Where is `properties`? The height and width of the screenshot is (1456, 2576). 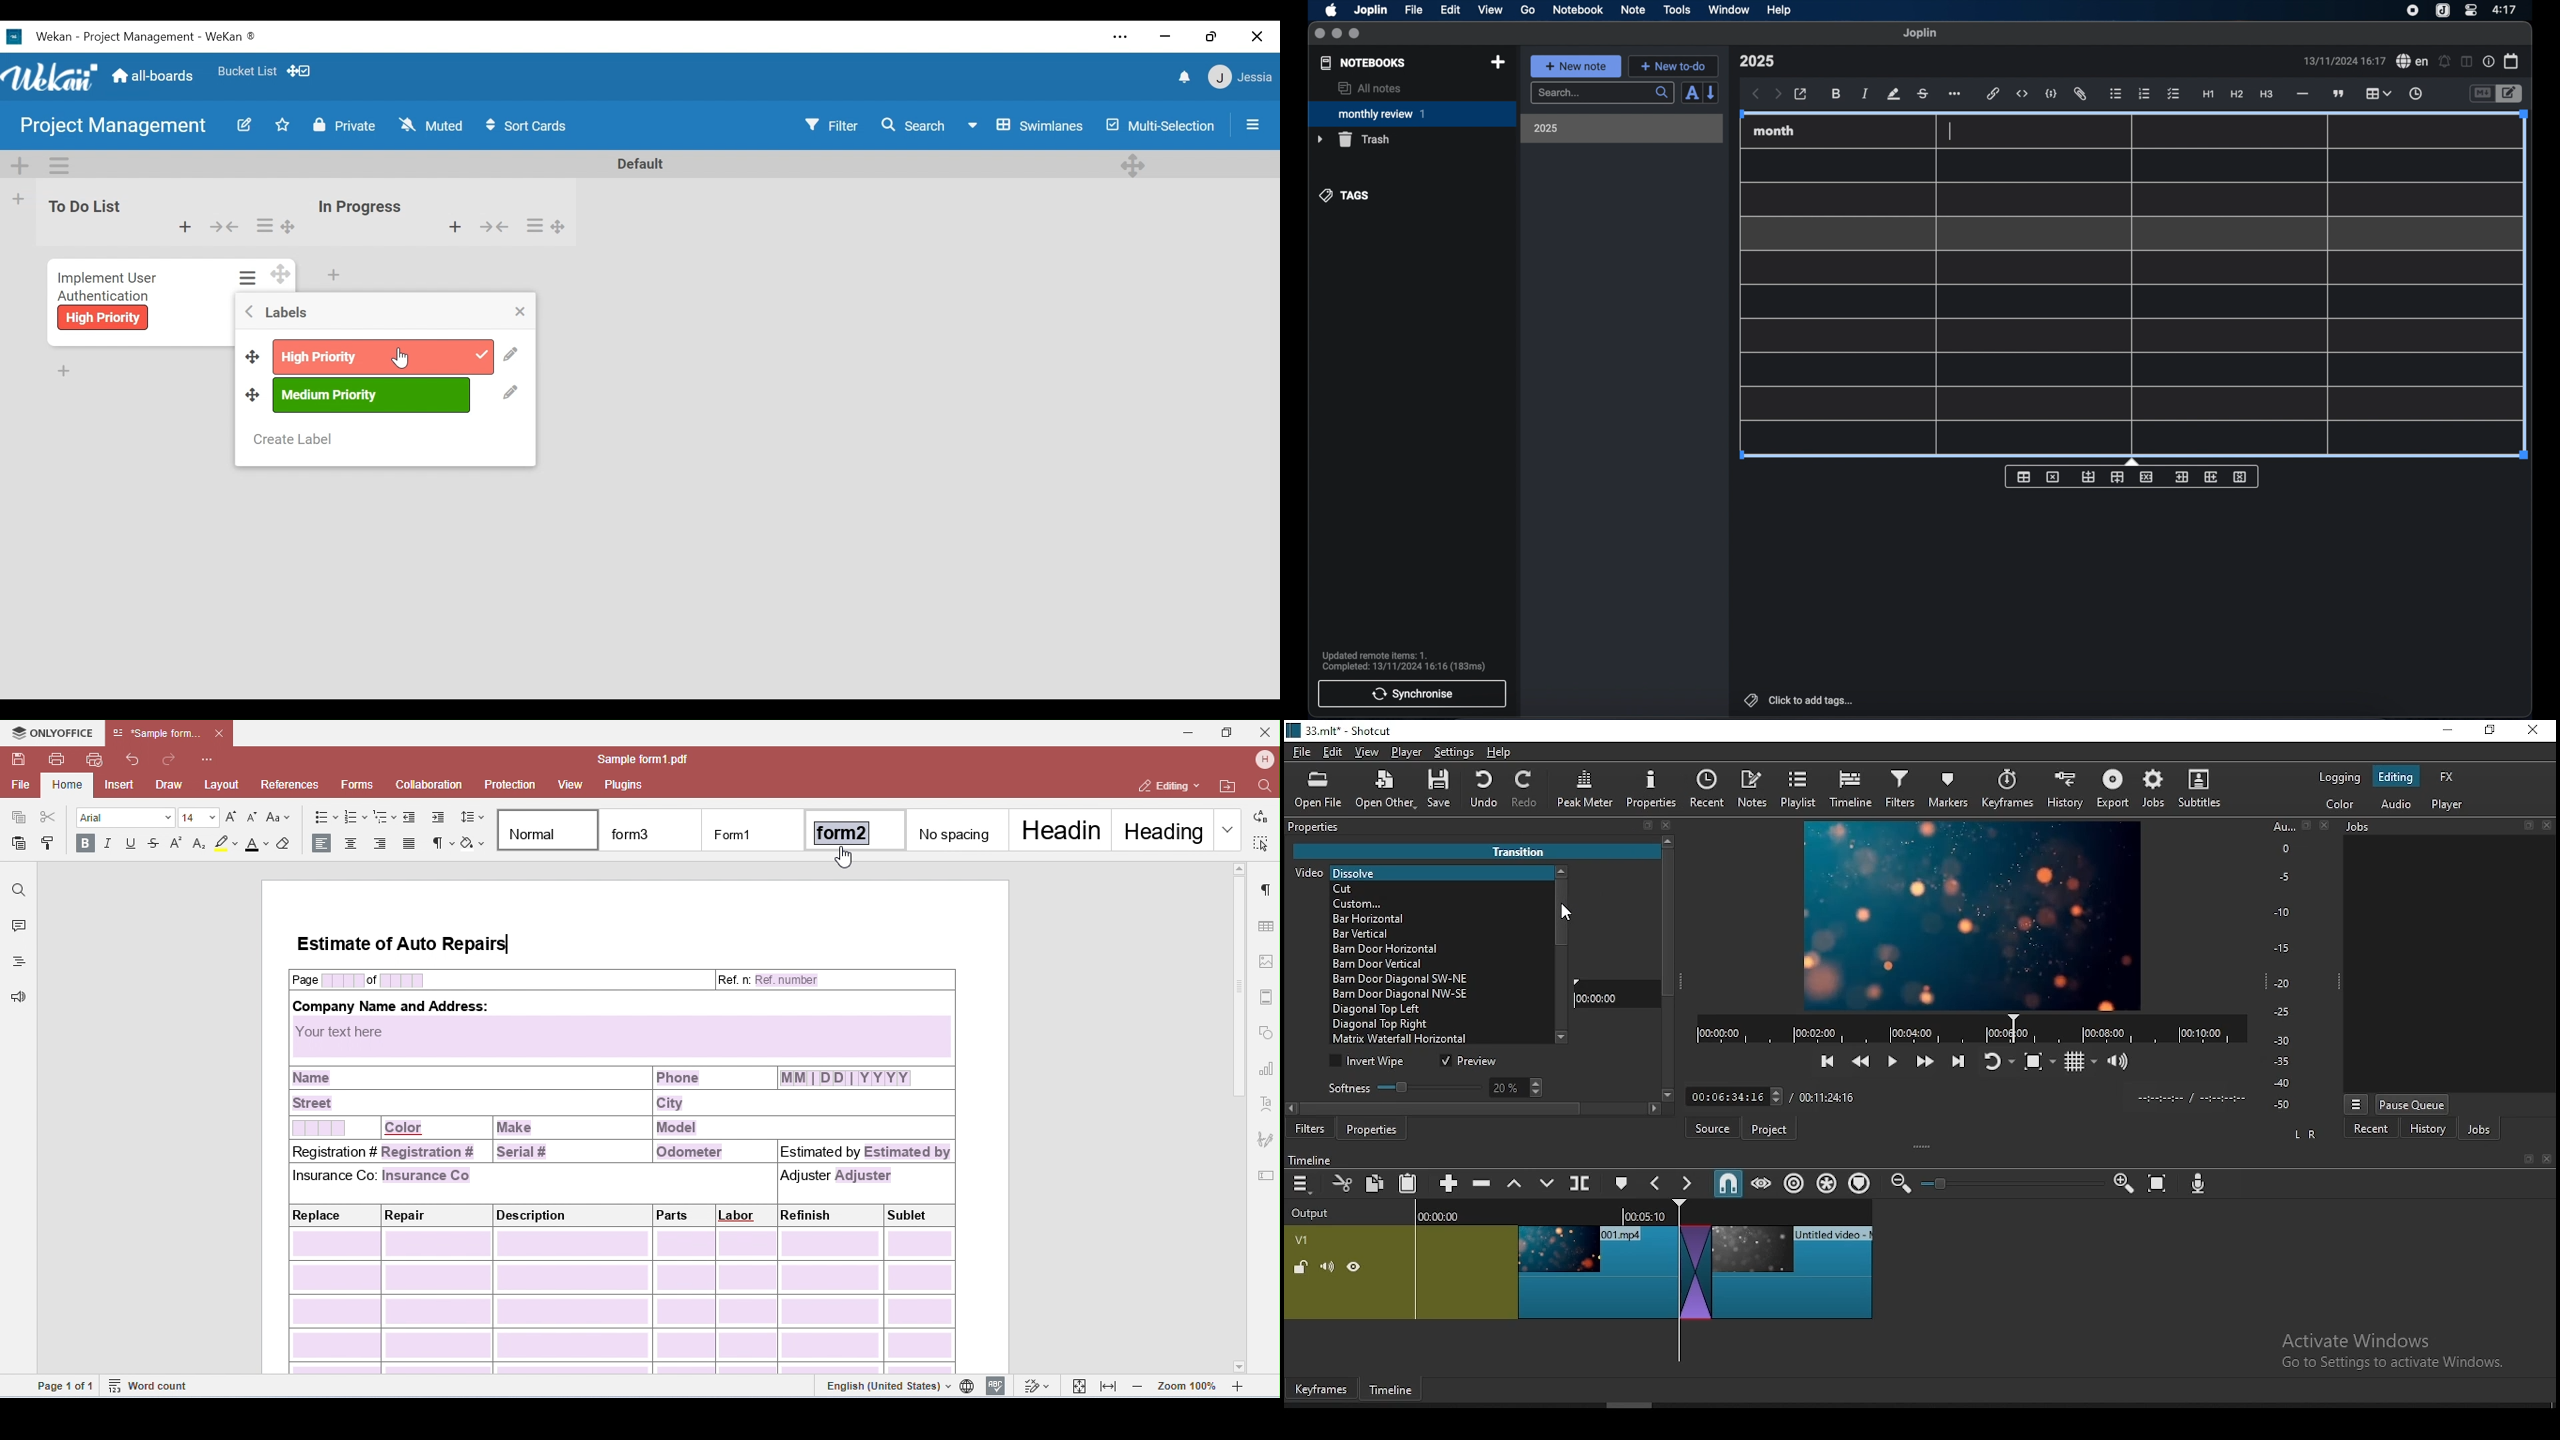
properties is located at coordinates (1320, 826).